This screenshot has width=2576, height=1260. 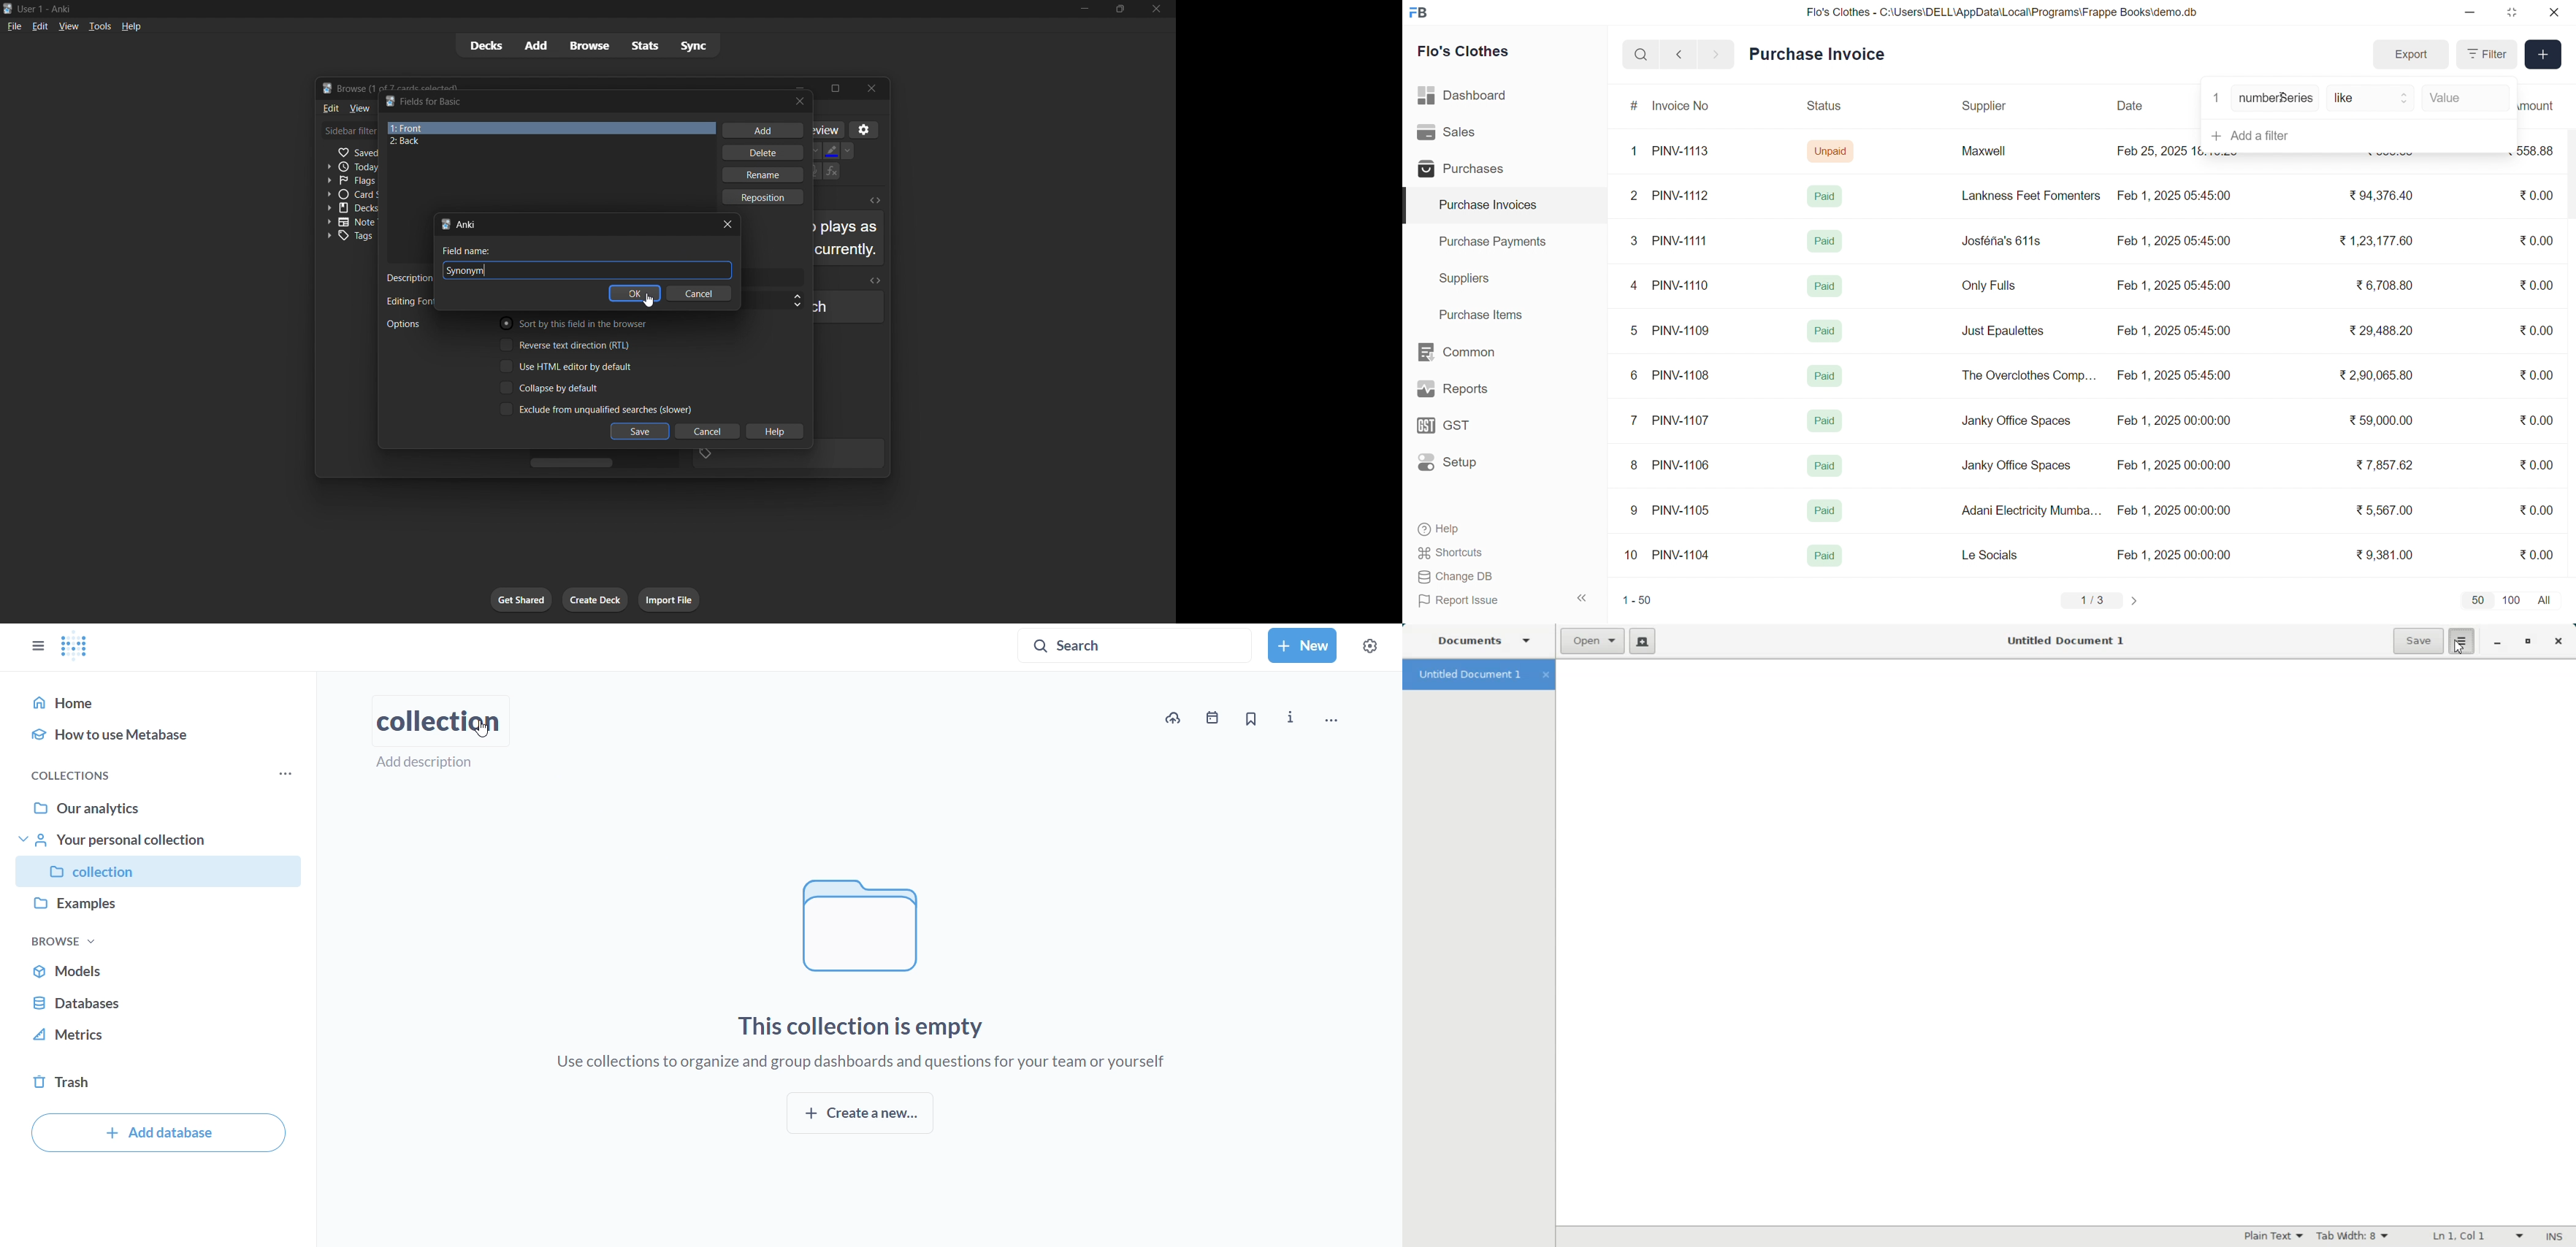 What do you see at coordinates (1467, 278) in the screenshot?
I see `Suppliers` at bounding box center [1467, 278].